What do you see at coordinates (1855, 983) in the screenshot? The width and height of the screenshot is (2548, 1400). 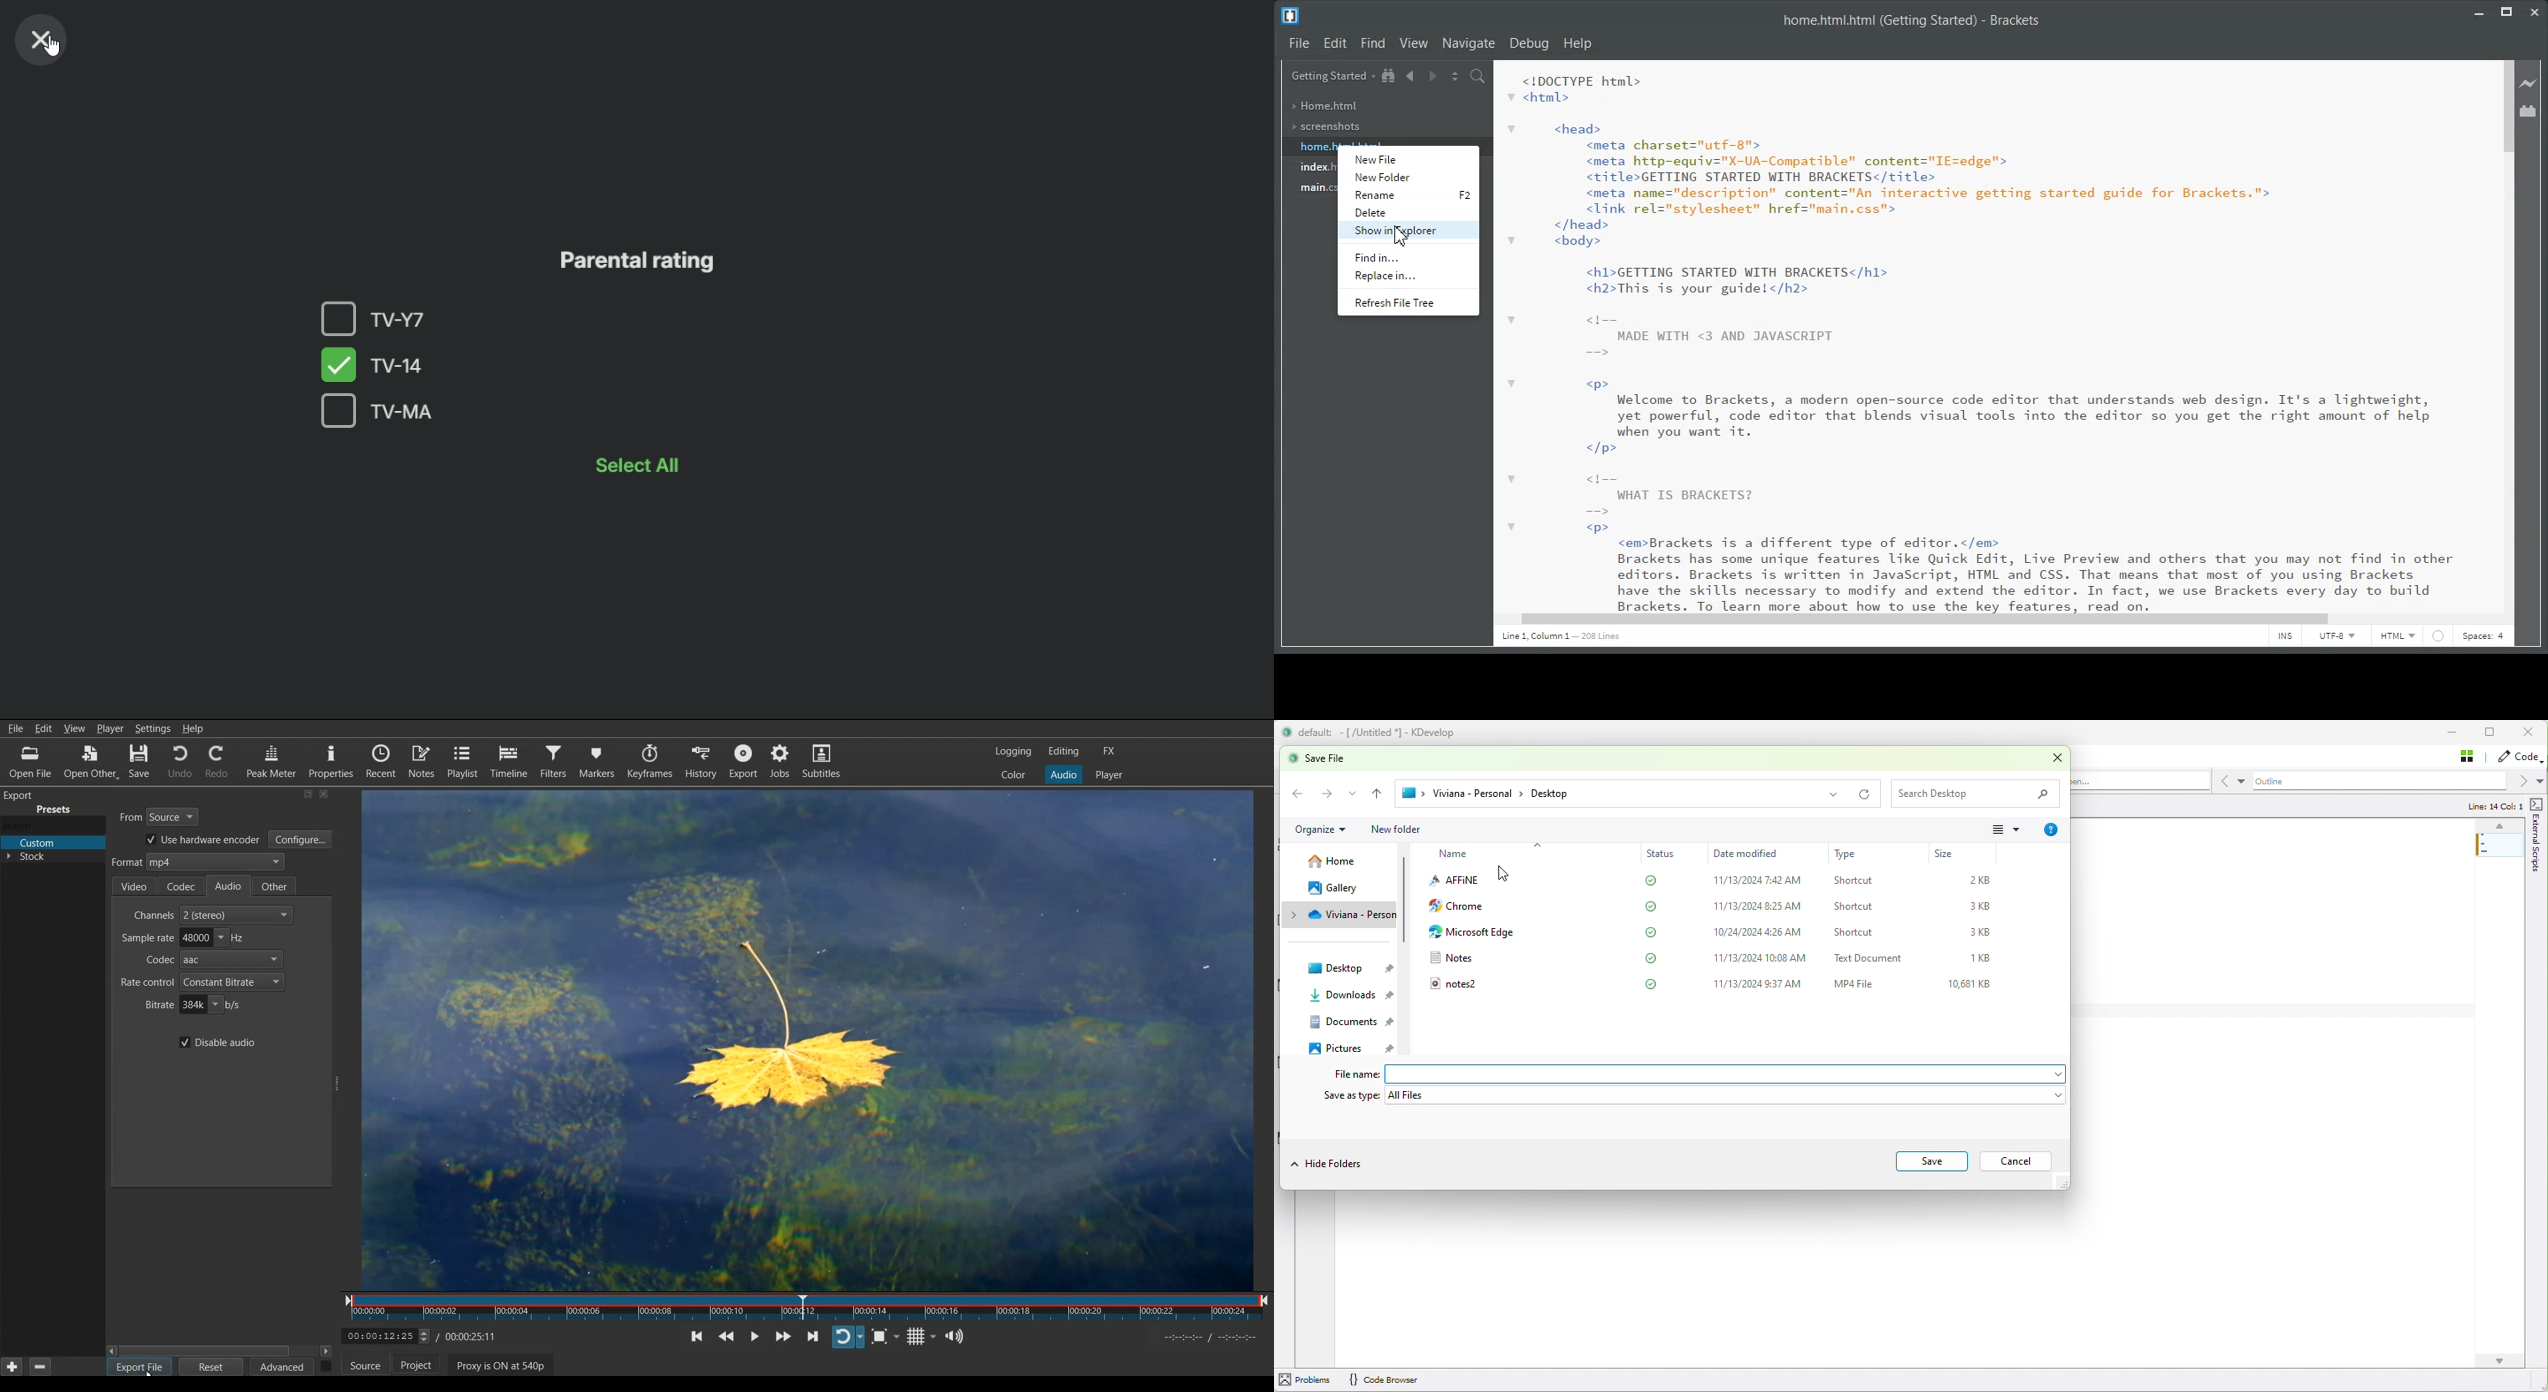 I see `MP4 File` at bounding box center [1855, 983].